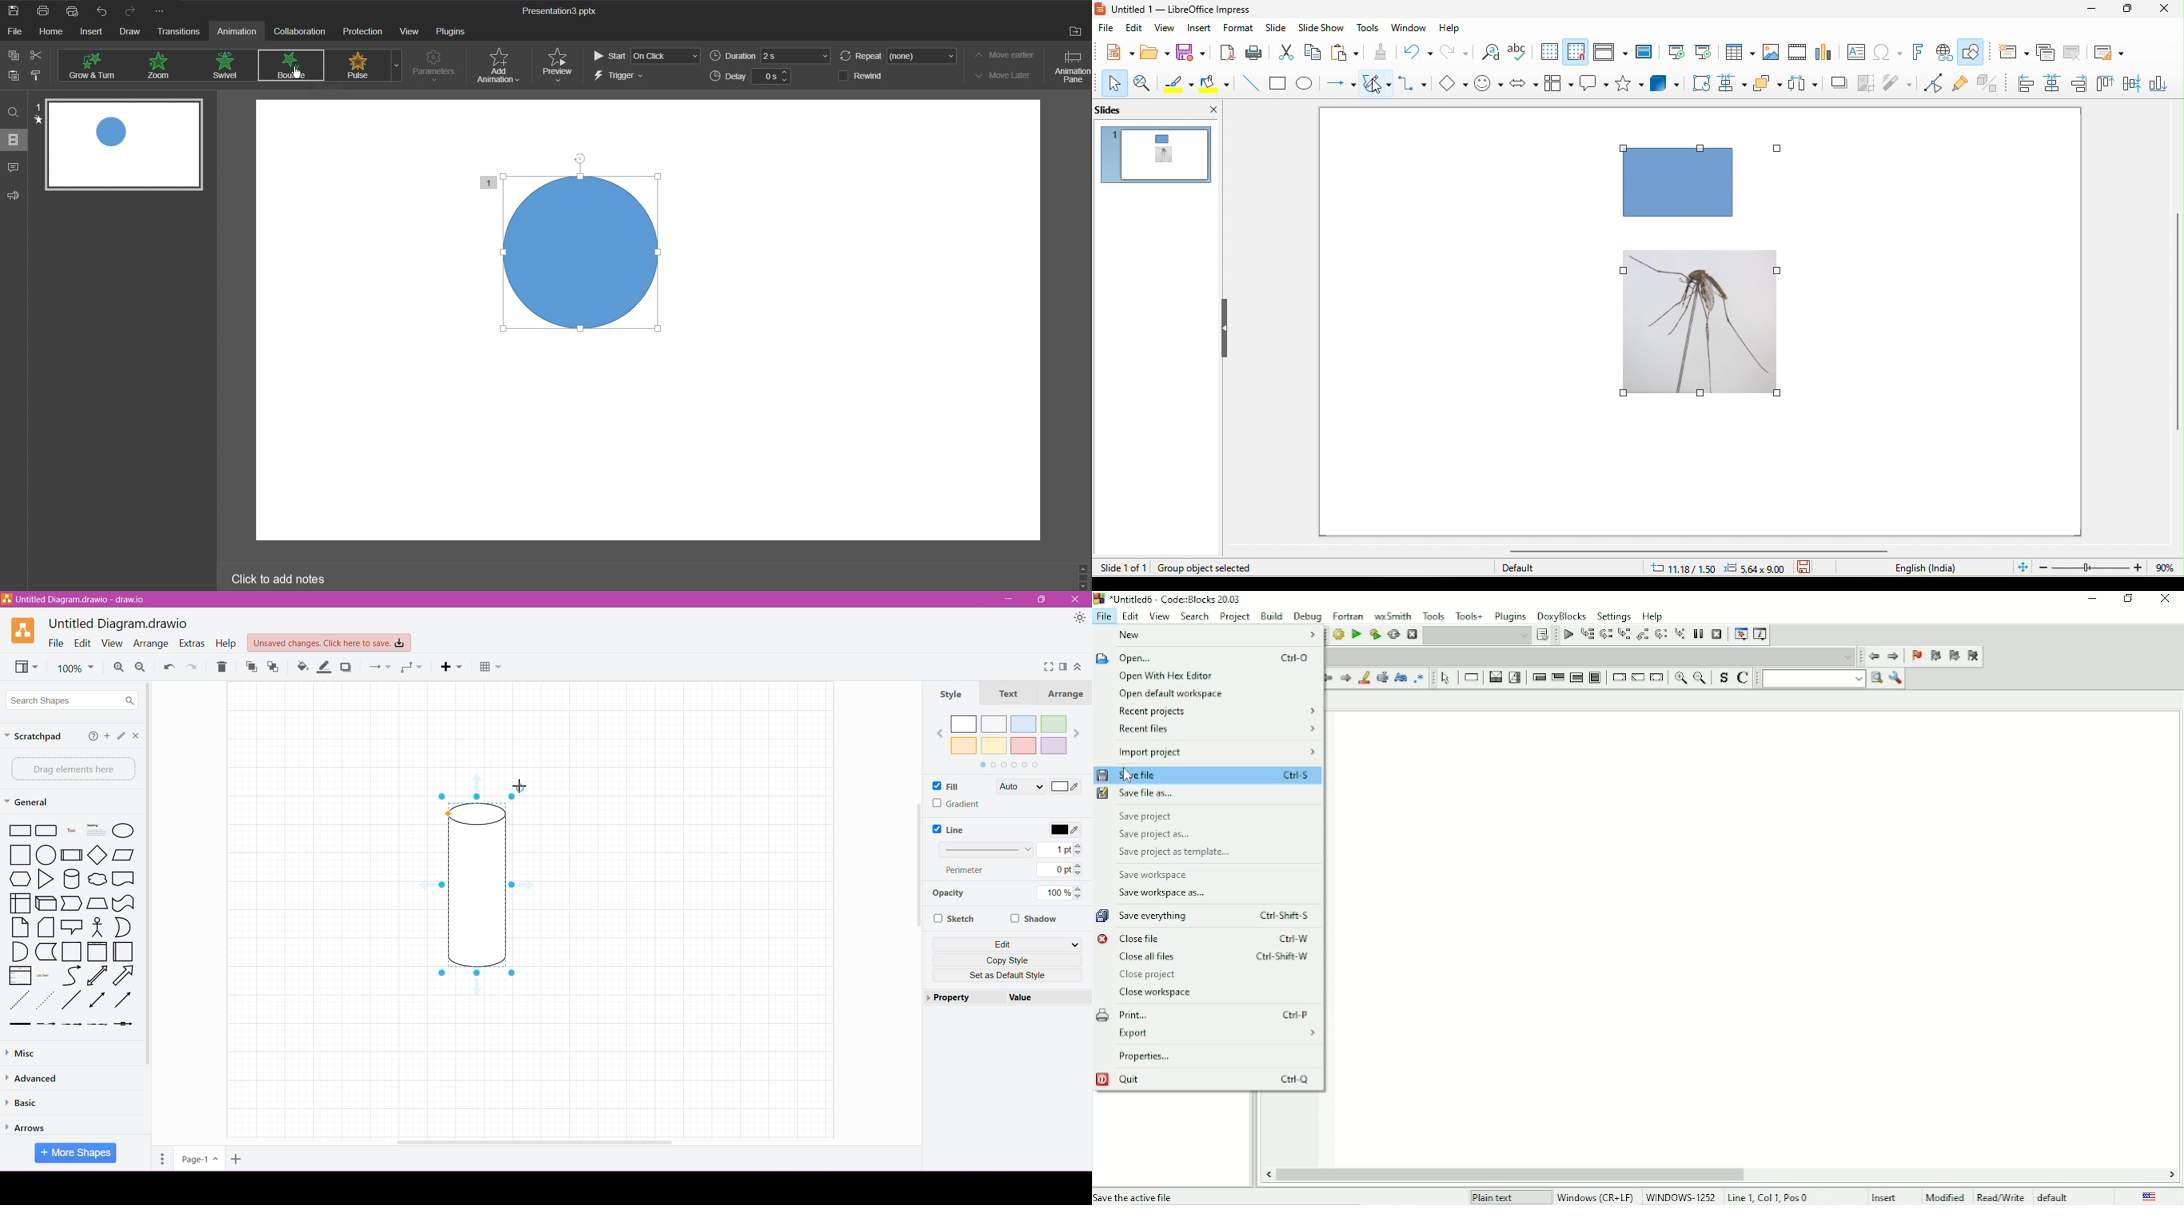  What do you see at coordinates (117, 622) in the screenshot?
I see `Untitled Diagram.draw.io` at bounding box center [117, 622].